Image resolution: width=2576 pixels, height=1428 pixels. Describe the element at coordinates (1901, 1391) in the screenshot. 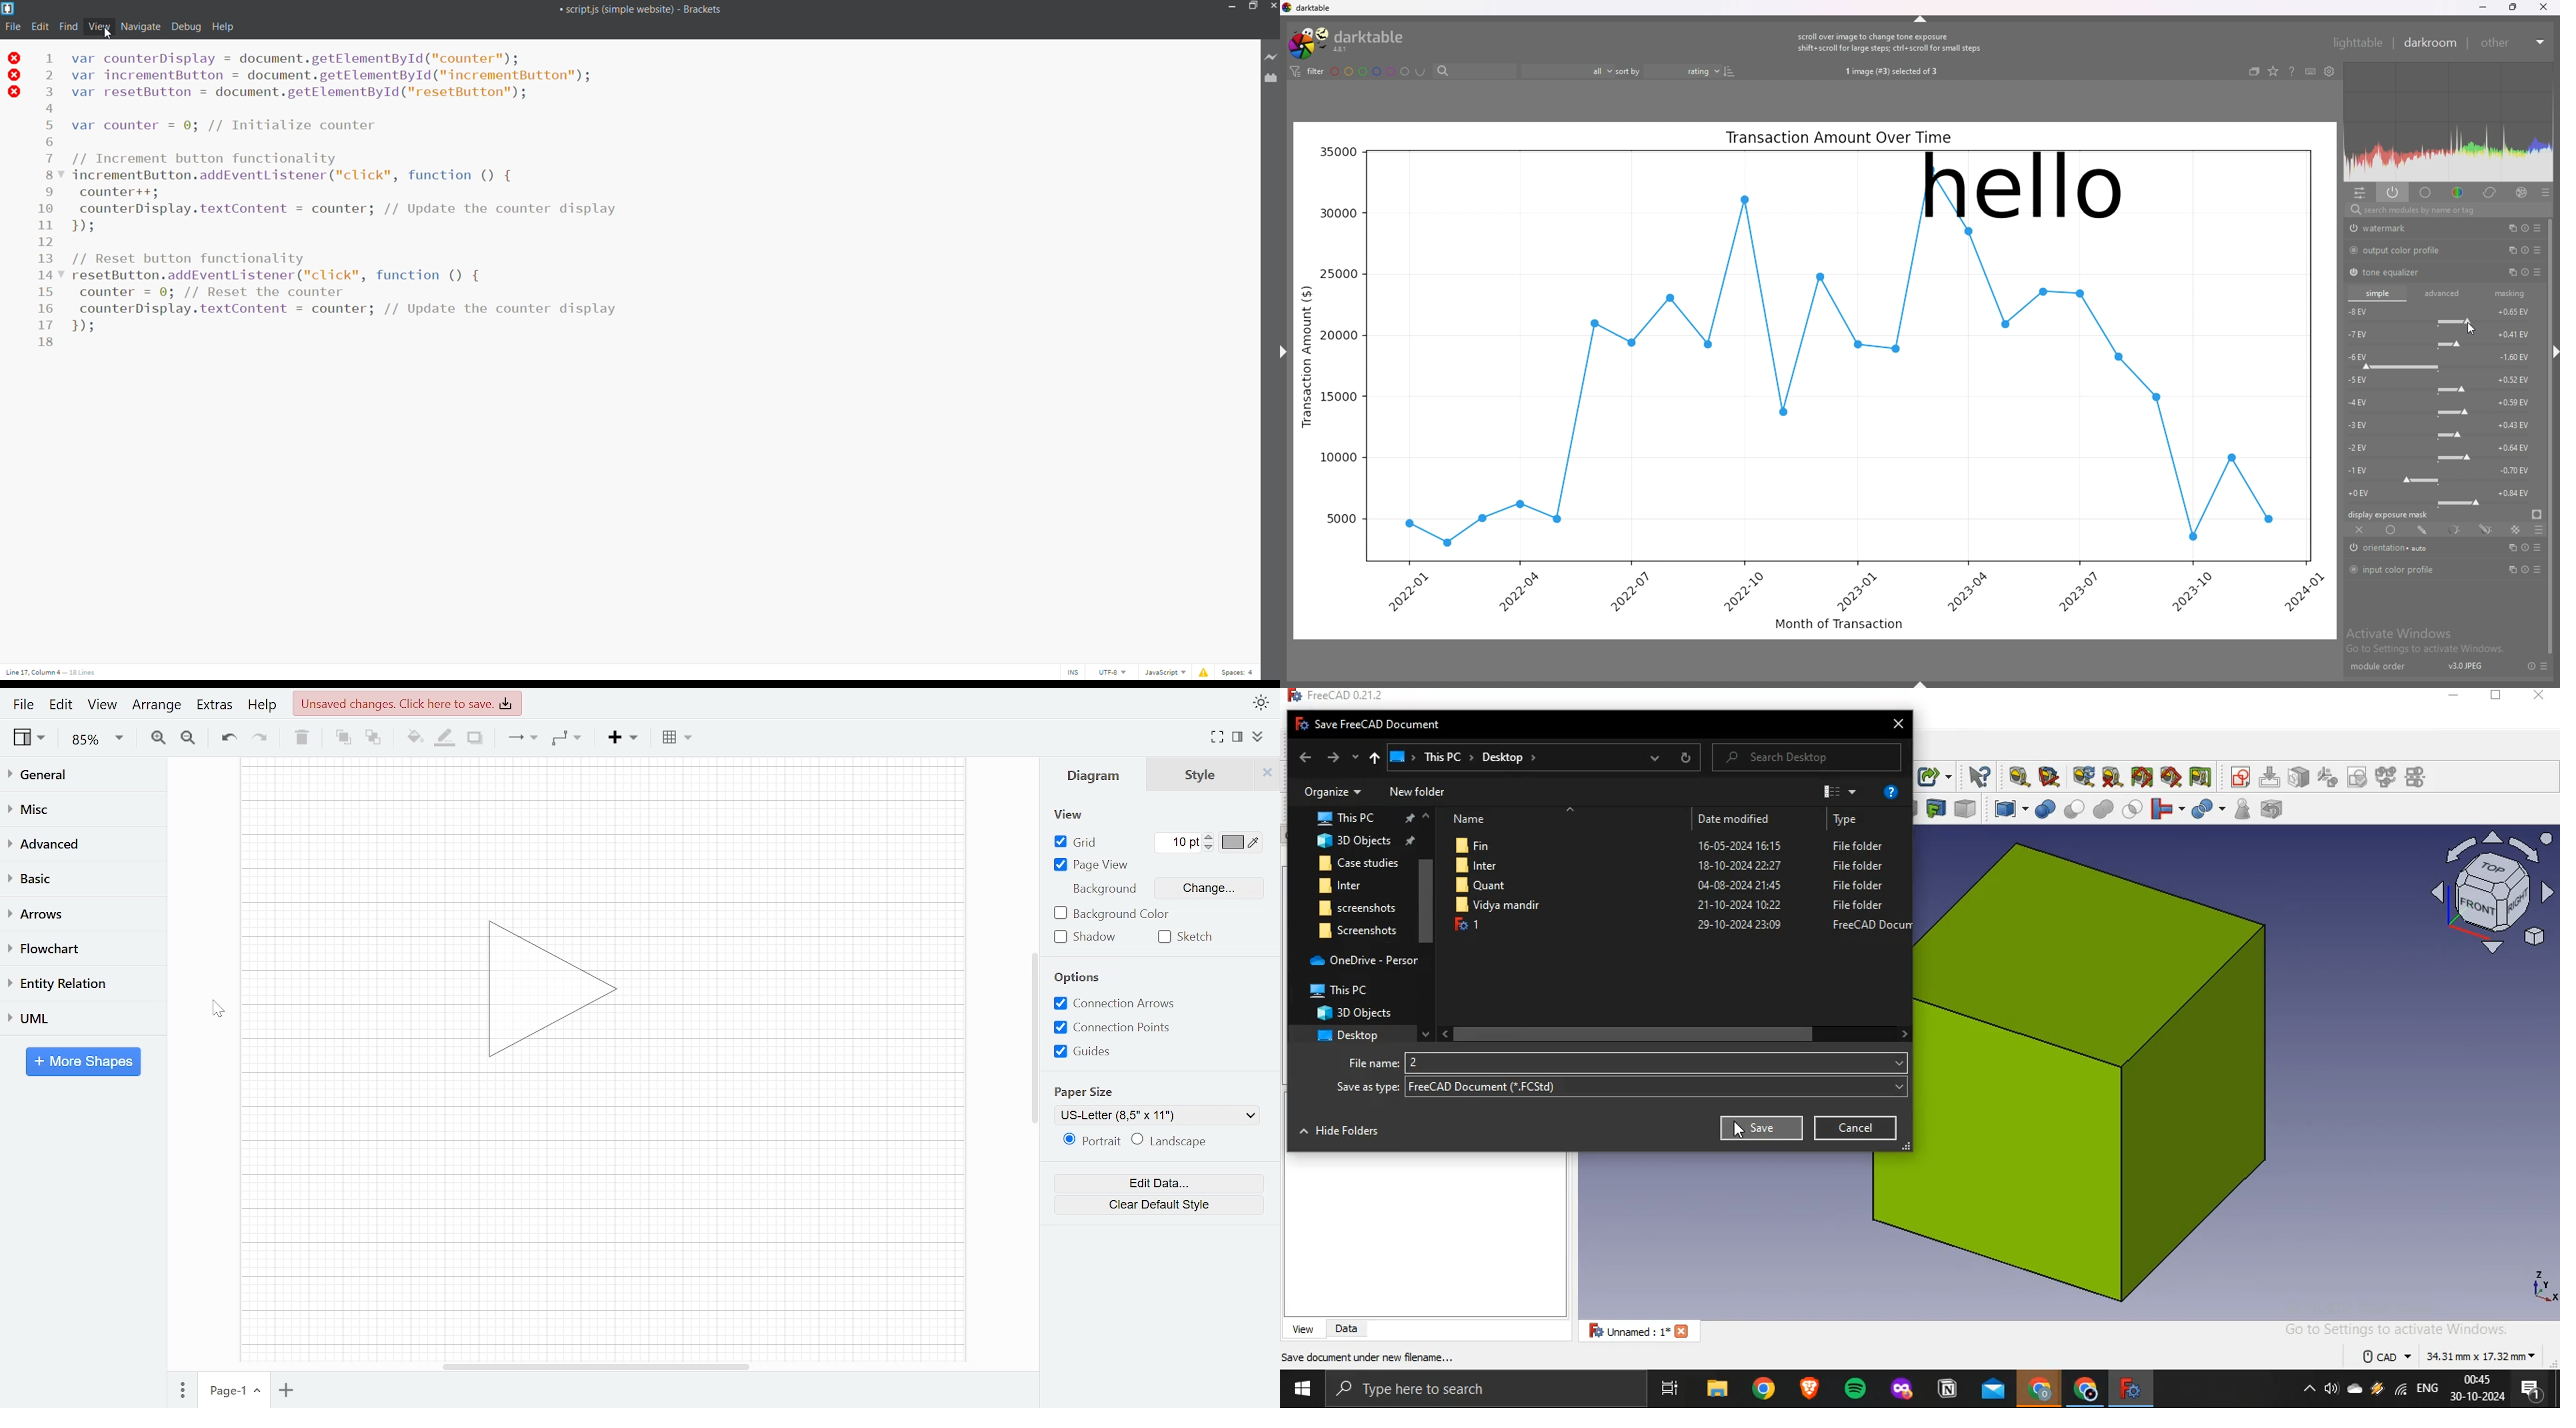

I see `mozilla firefox` at that location.